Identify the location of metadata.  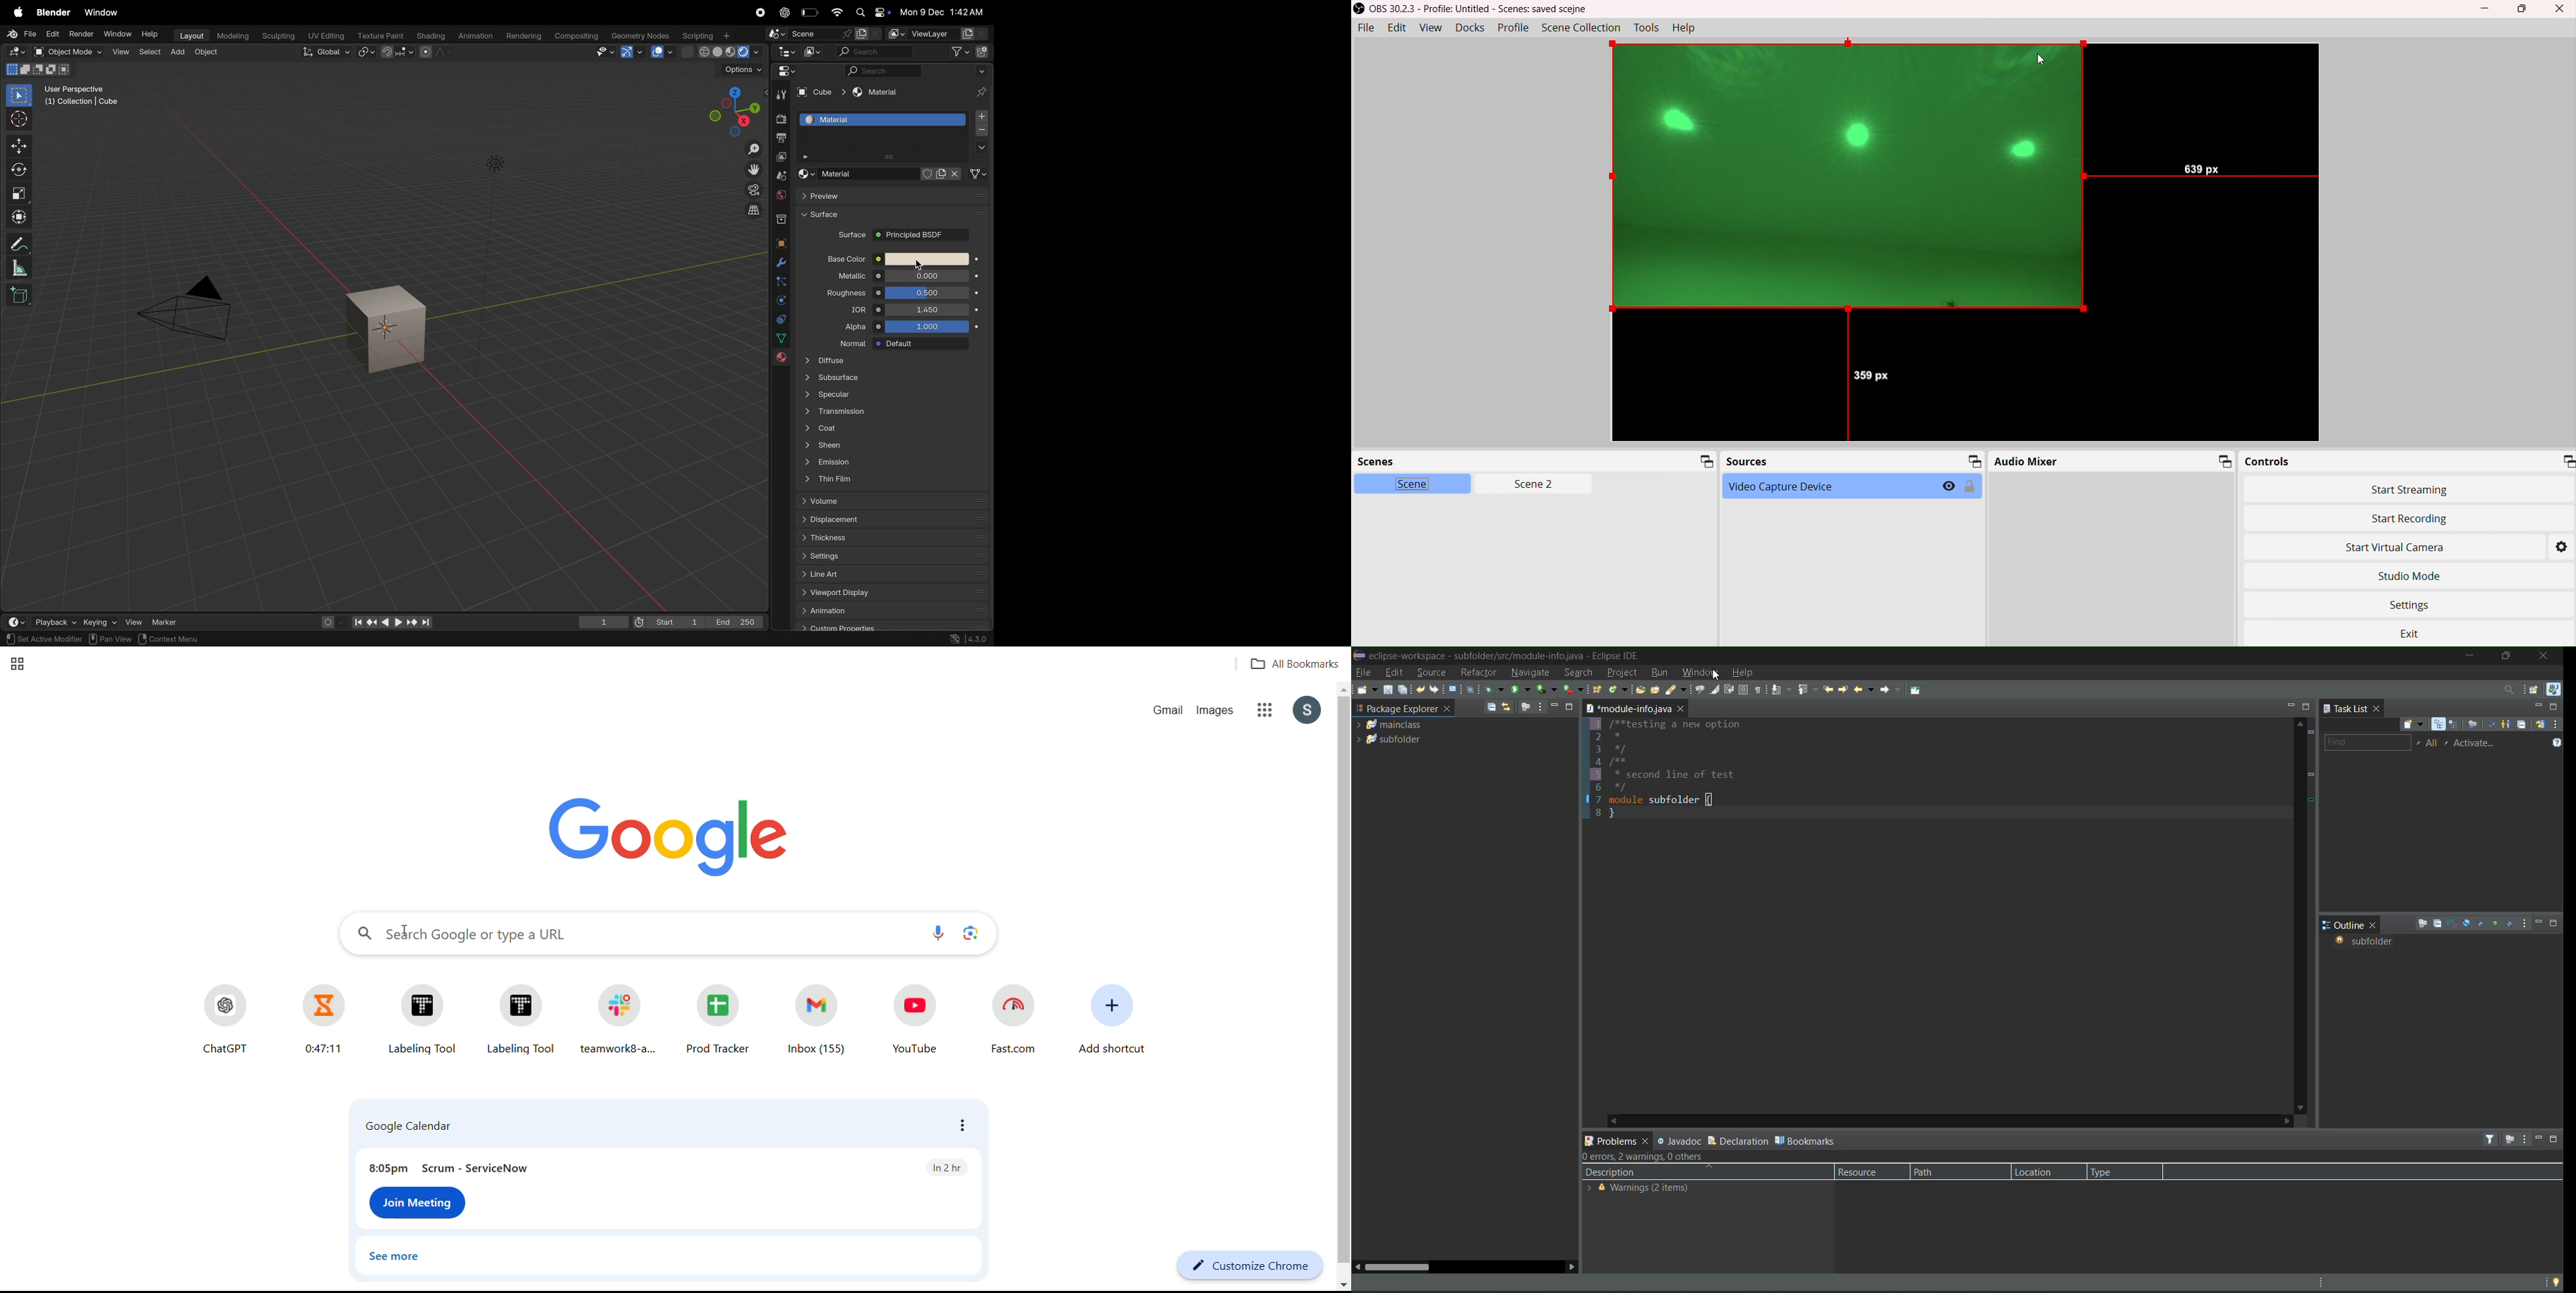
(1646, 1158).